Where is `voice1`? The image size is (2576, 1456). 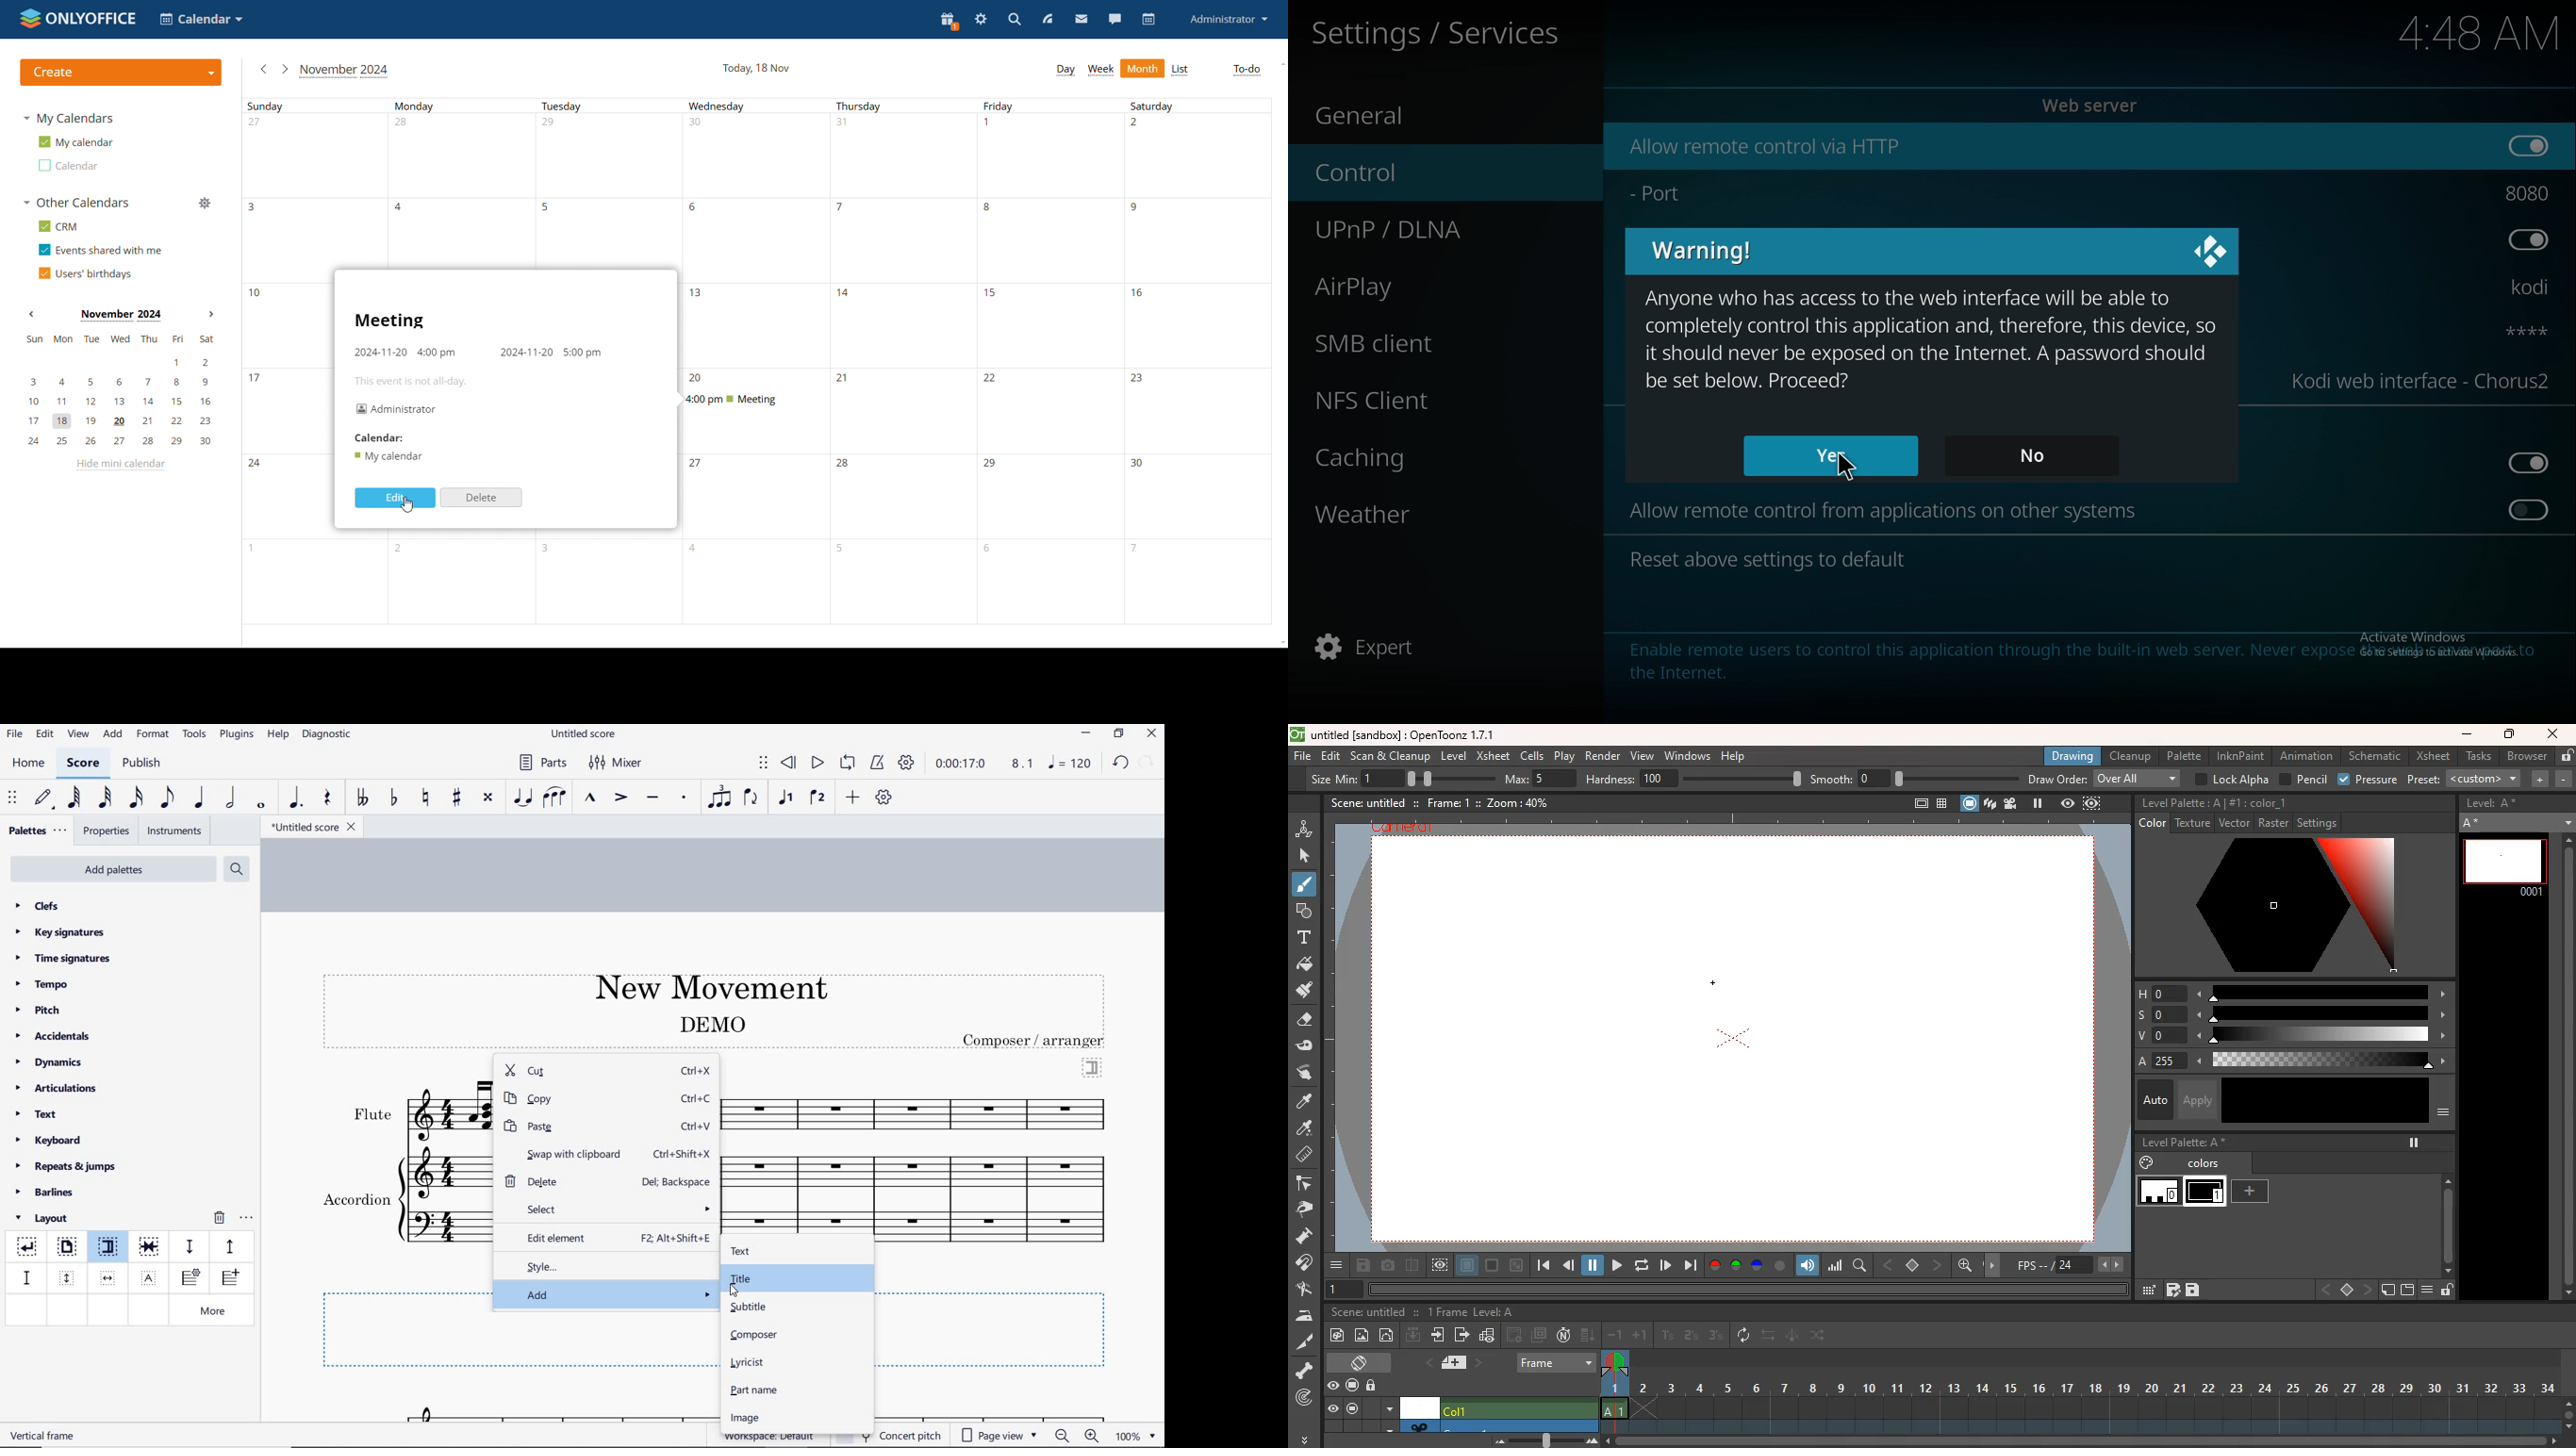 voice1 is located at coordinates (788, 798).